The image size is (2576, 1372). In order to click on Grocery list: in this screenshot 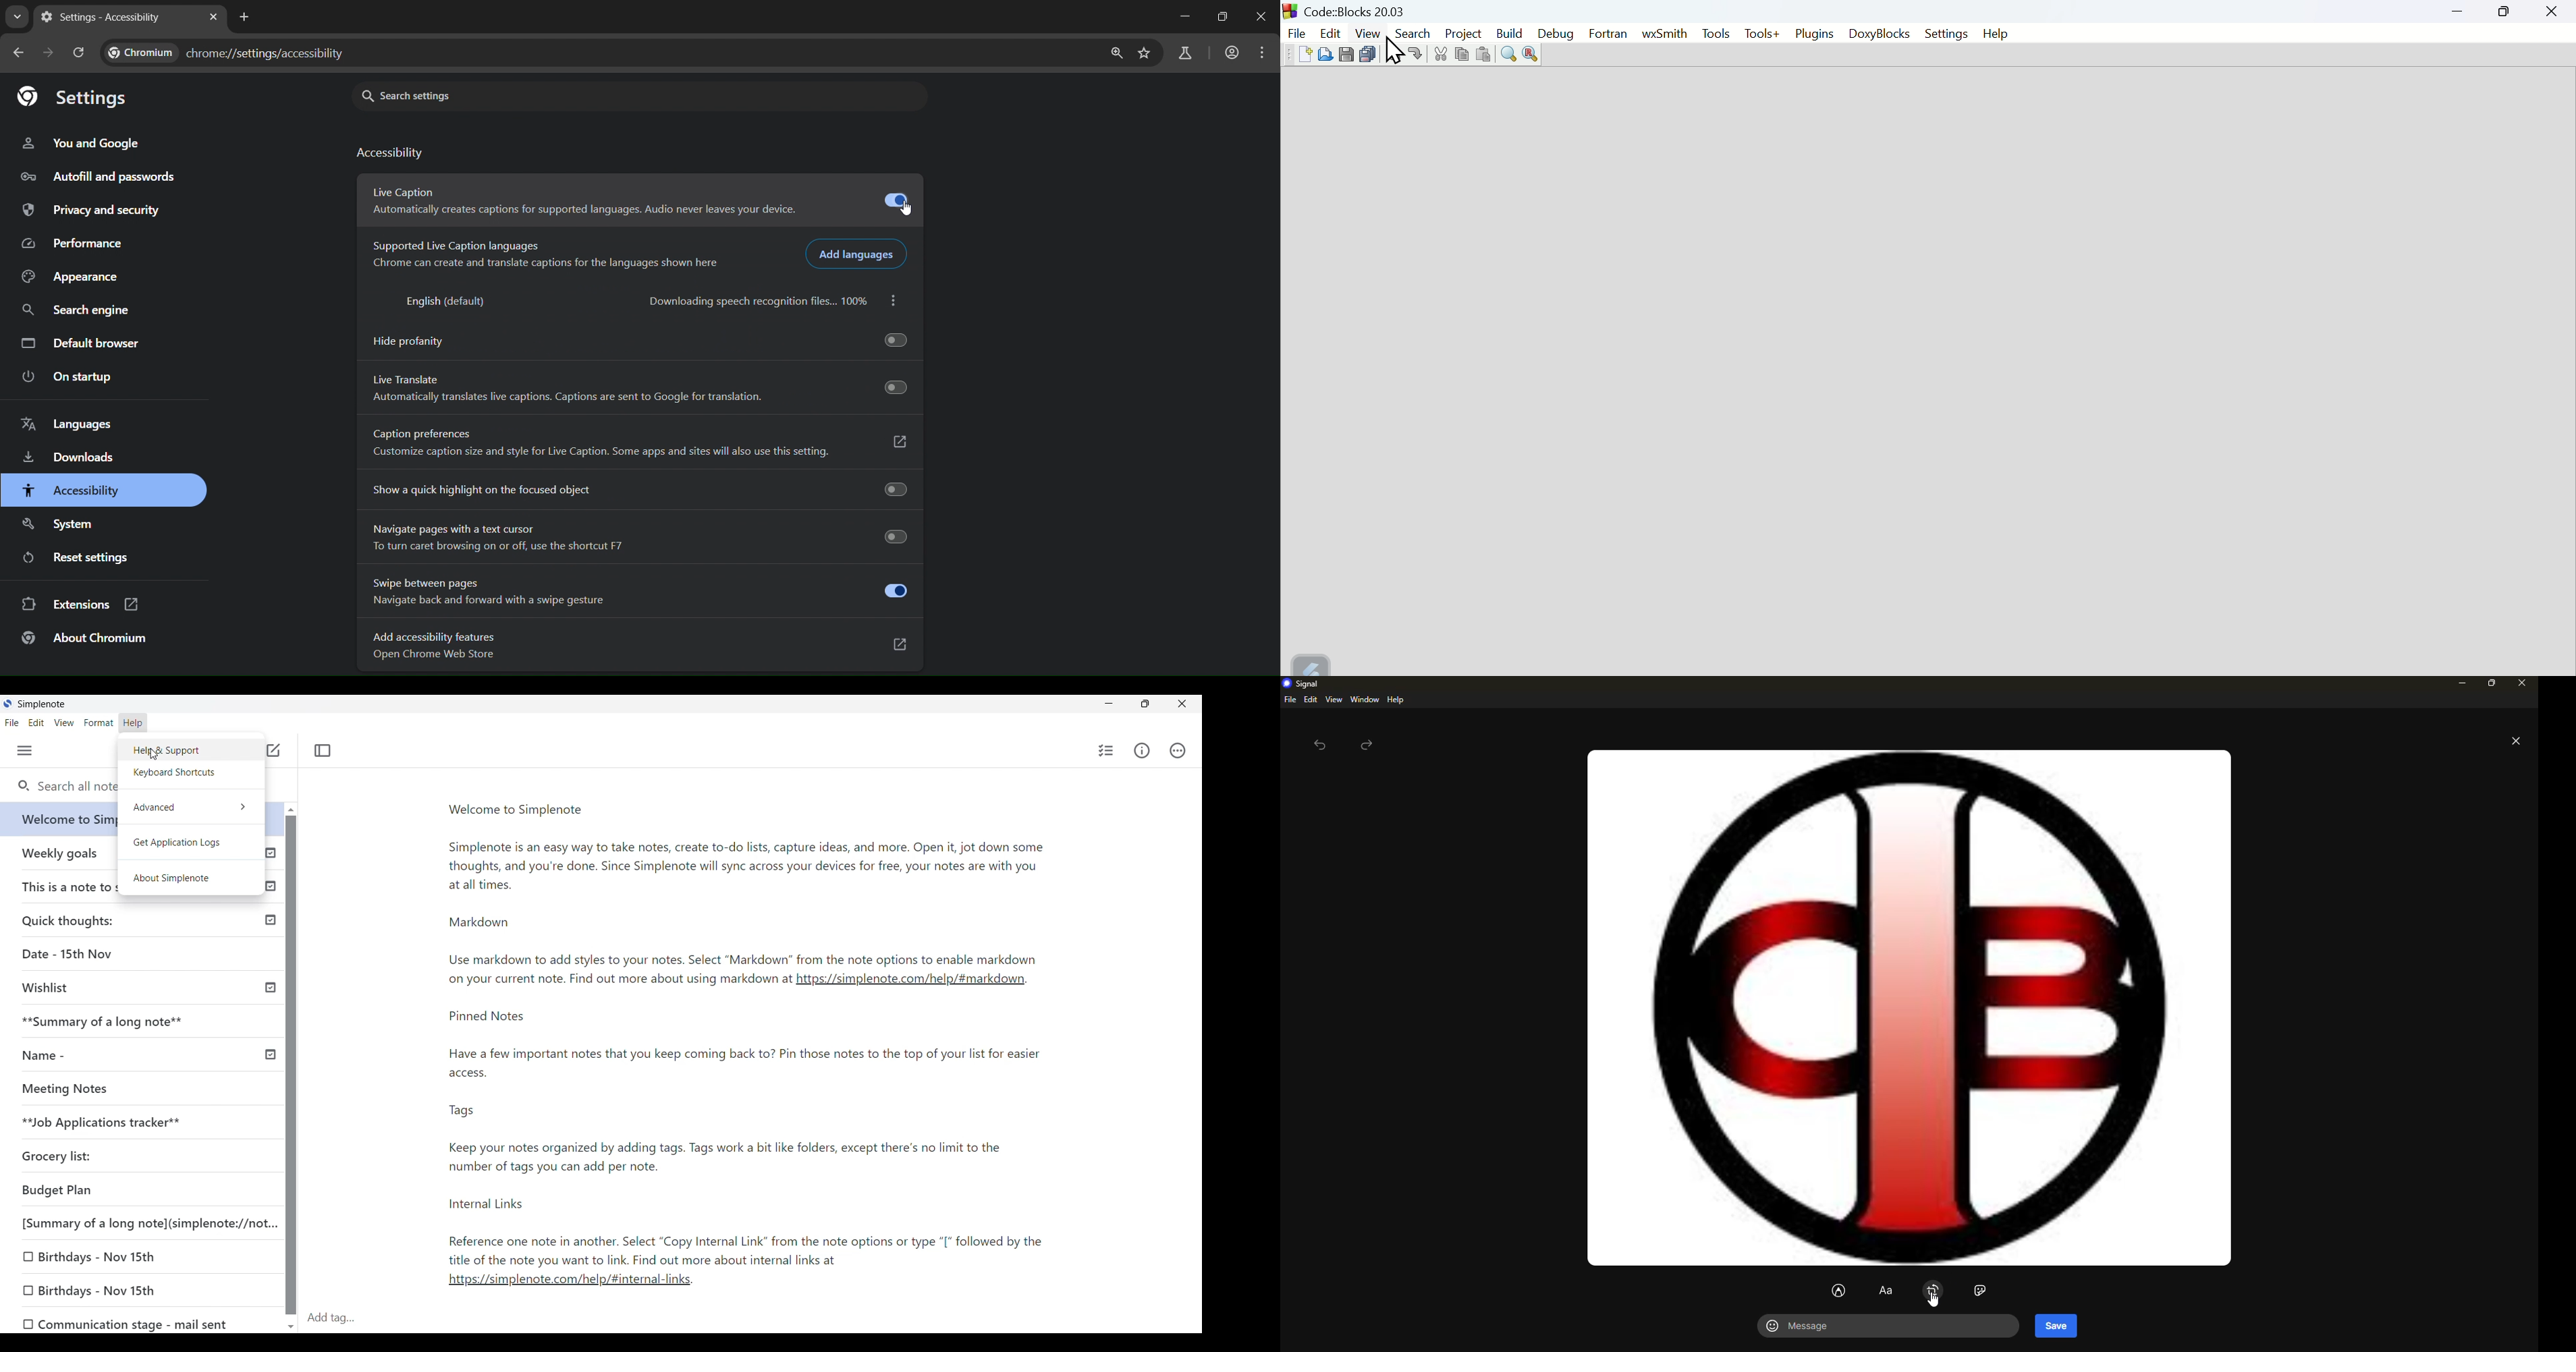, I will do `click(59, 1154)`.